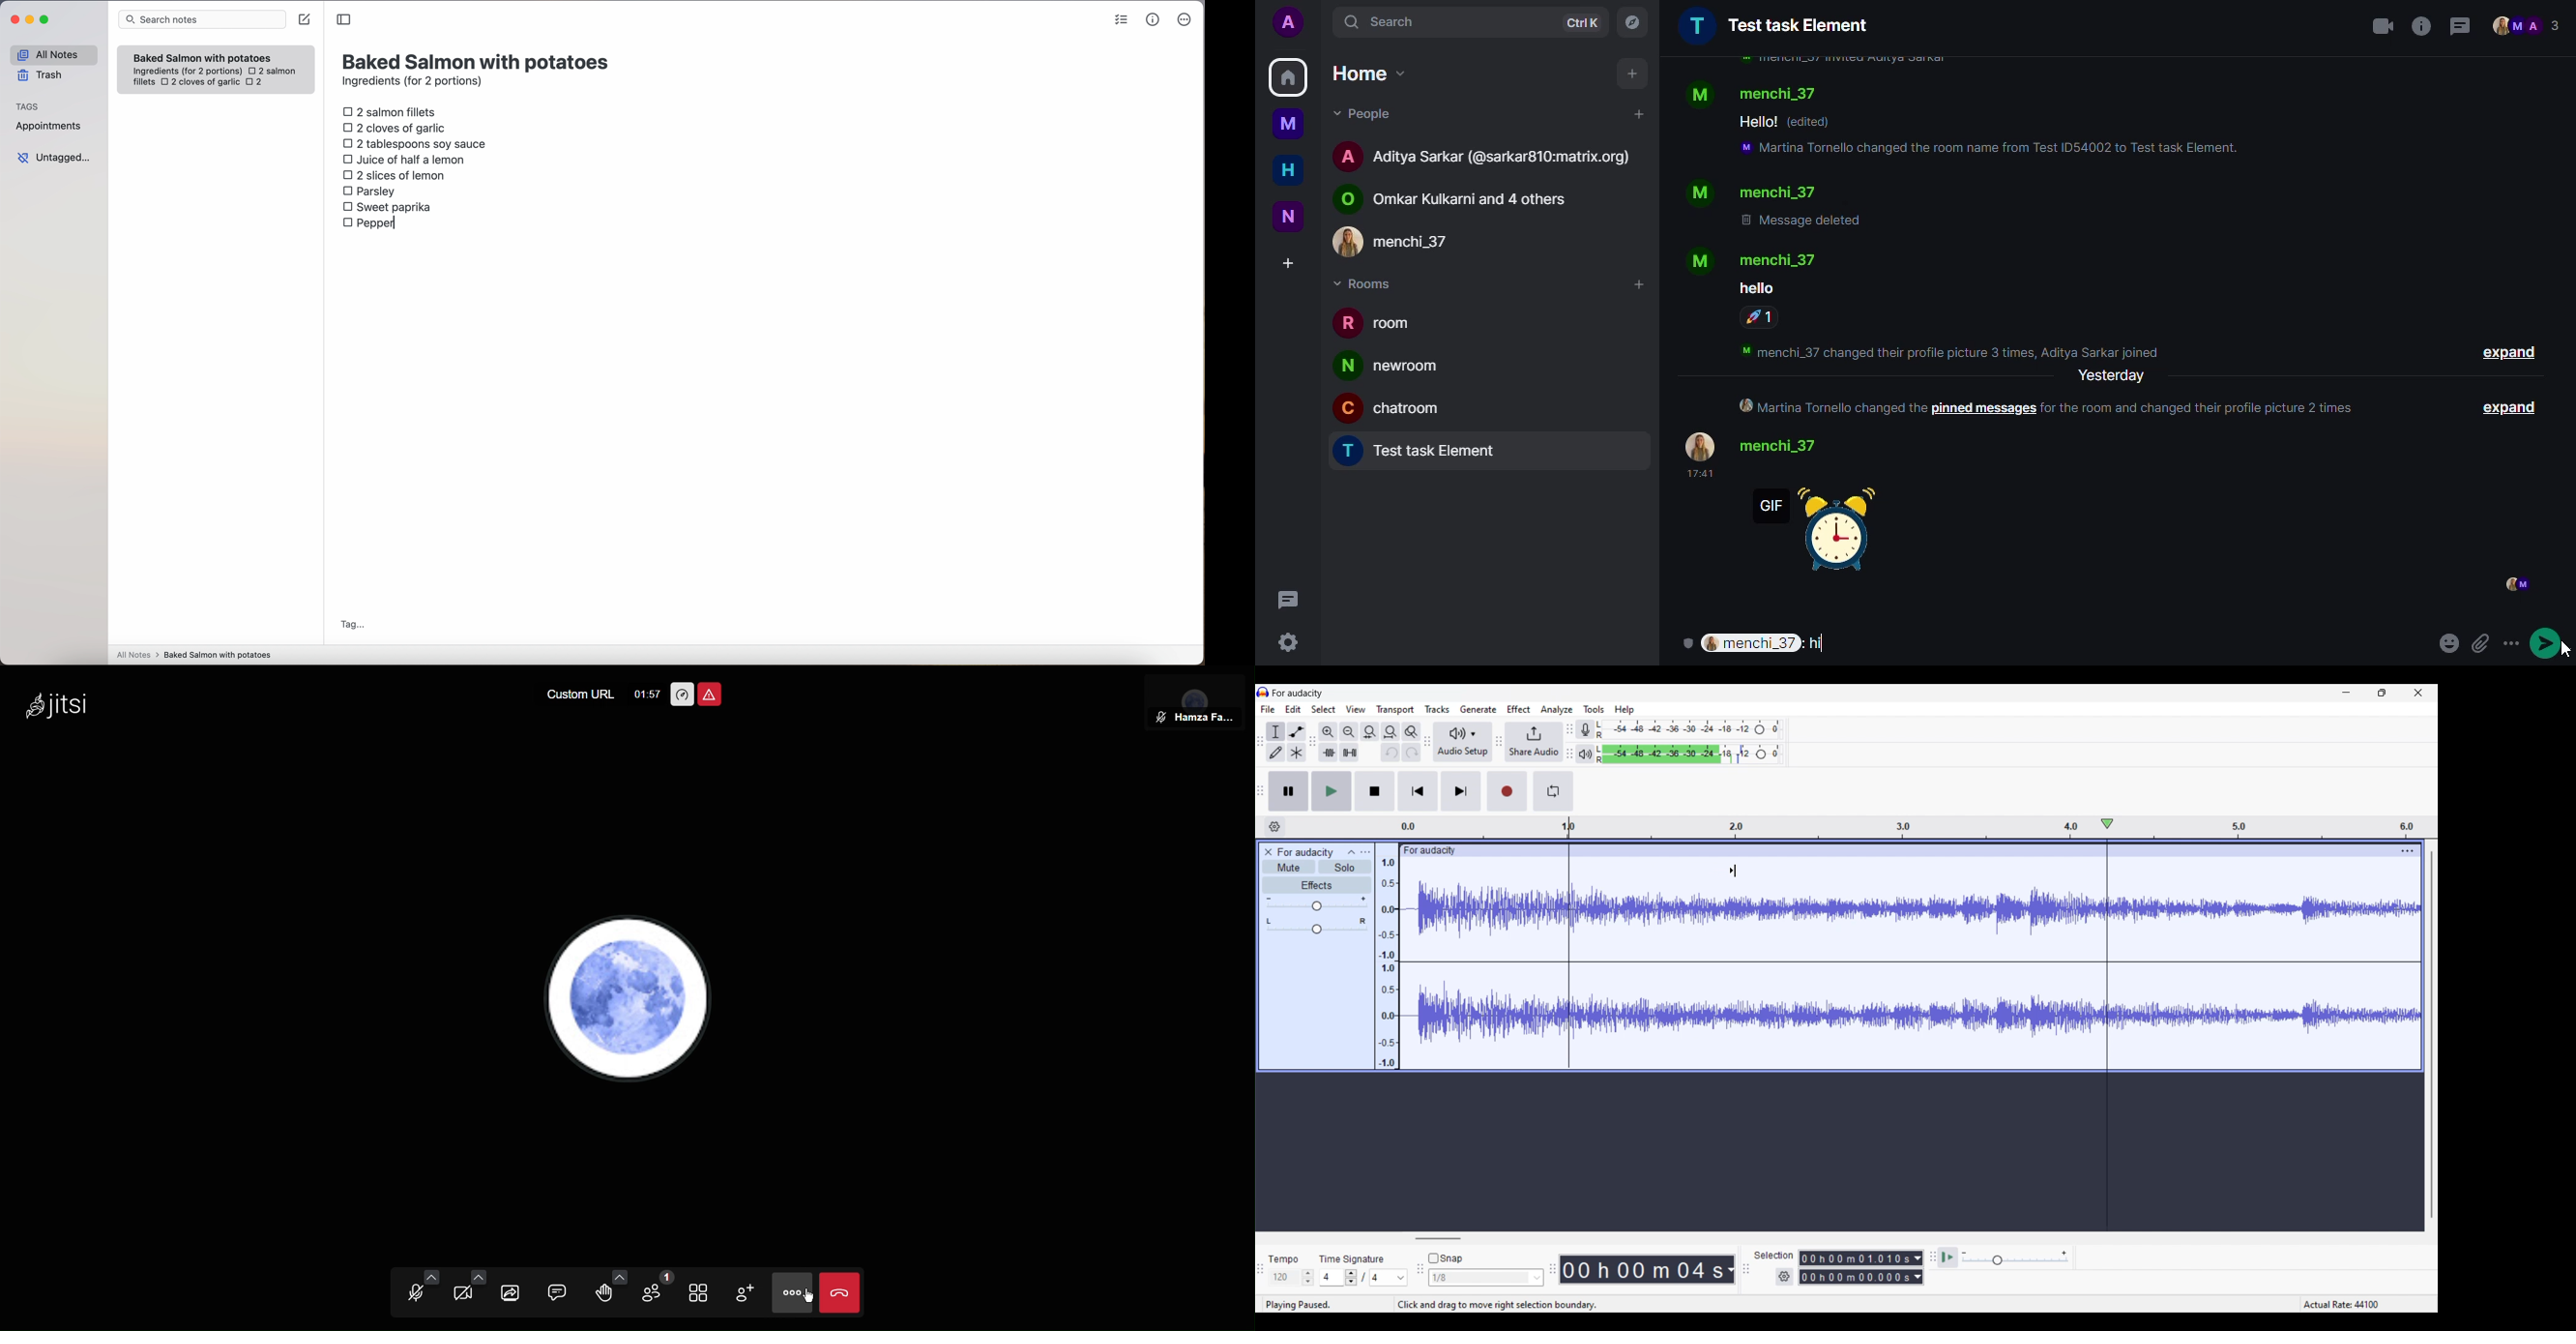 This screenshot has height=1344, width=2576. I want to click on View menu, so click(1356, 709).